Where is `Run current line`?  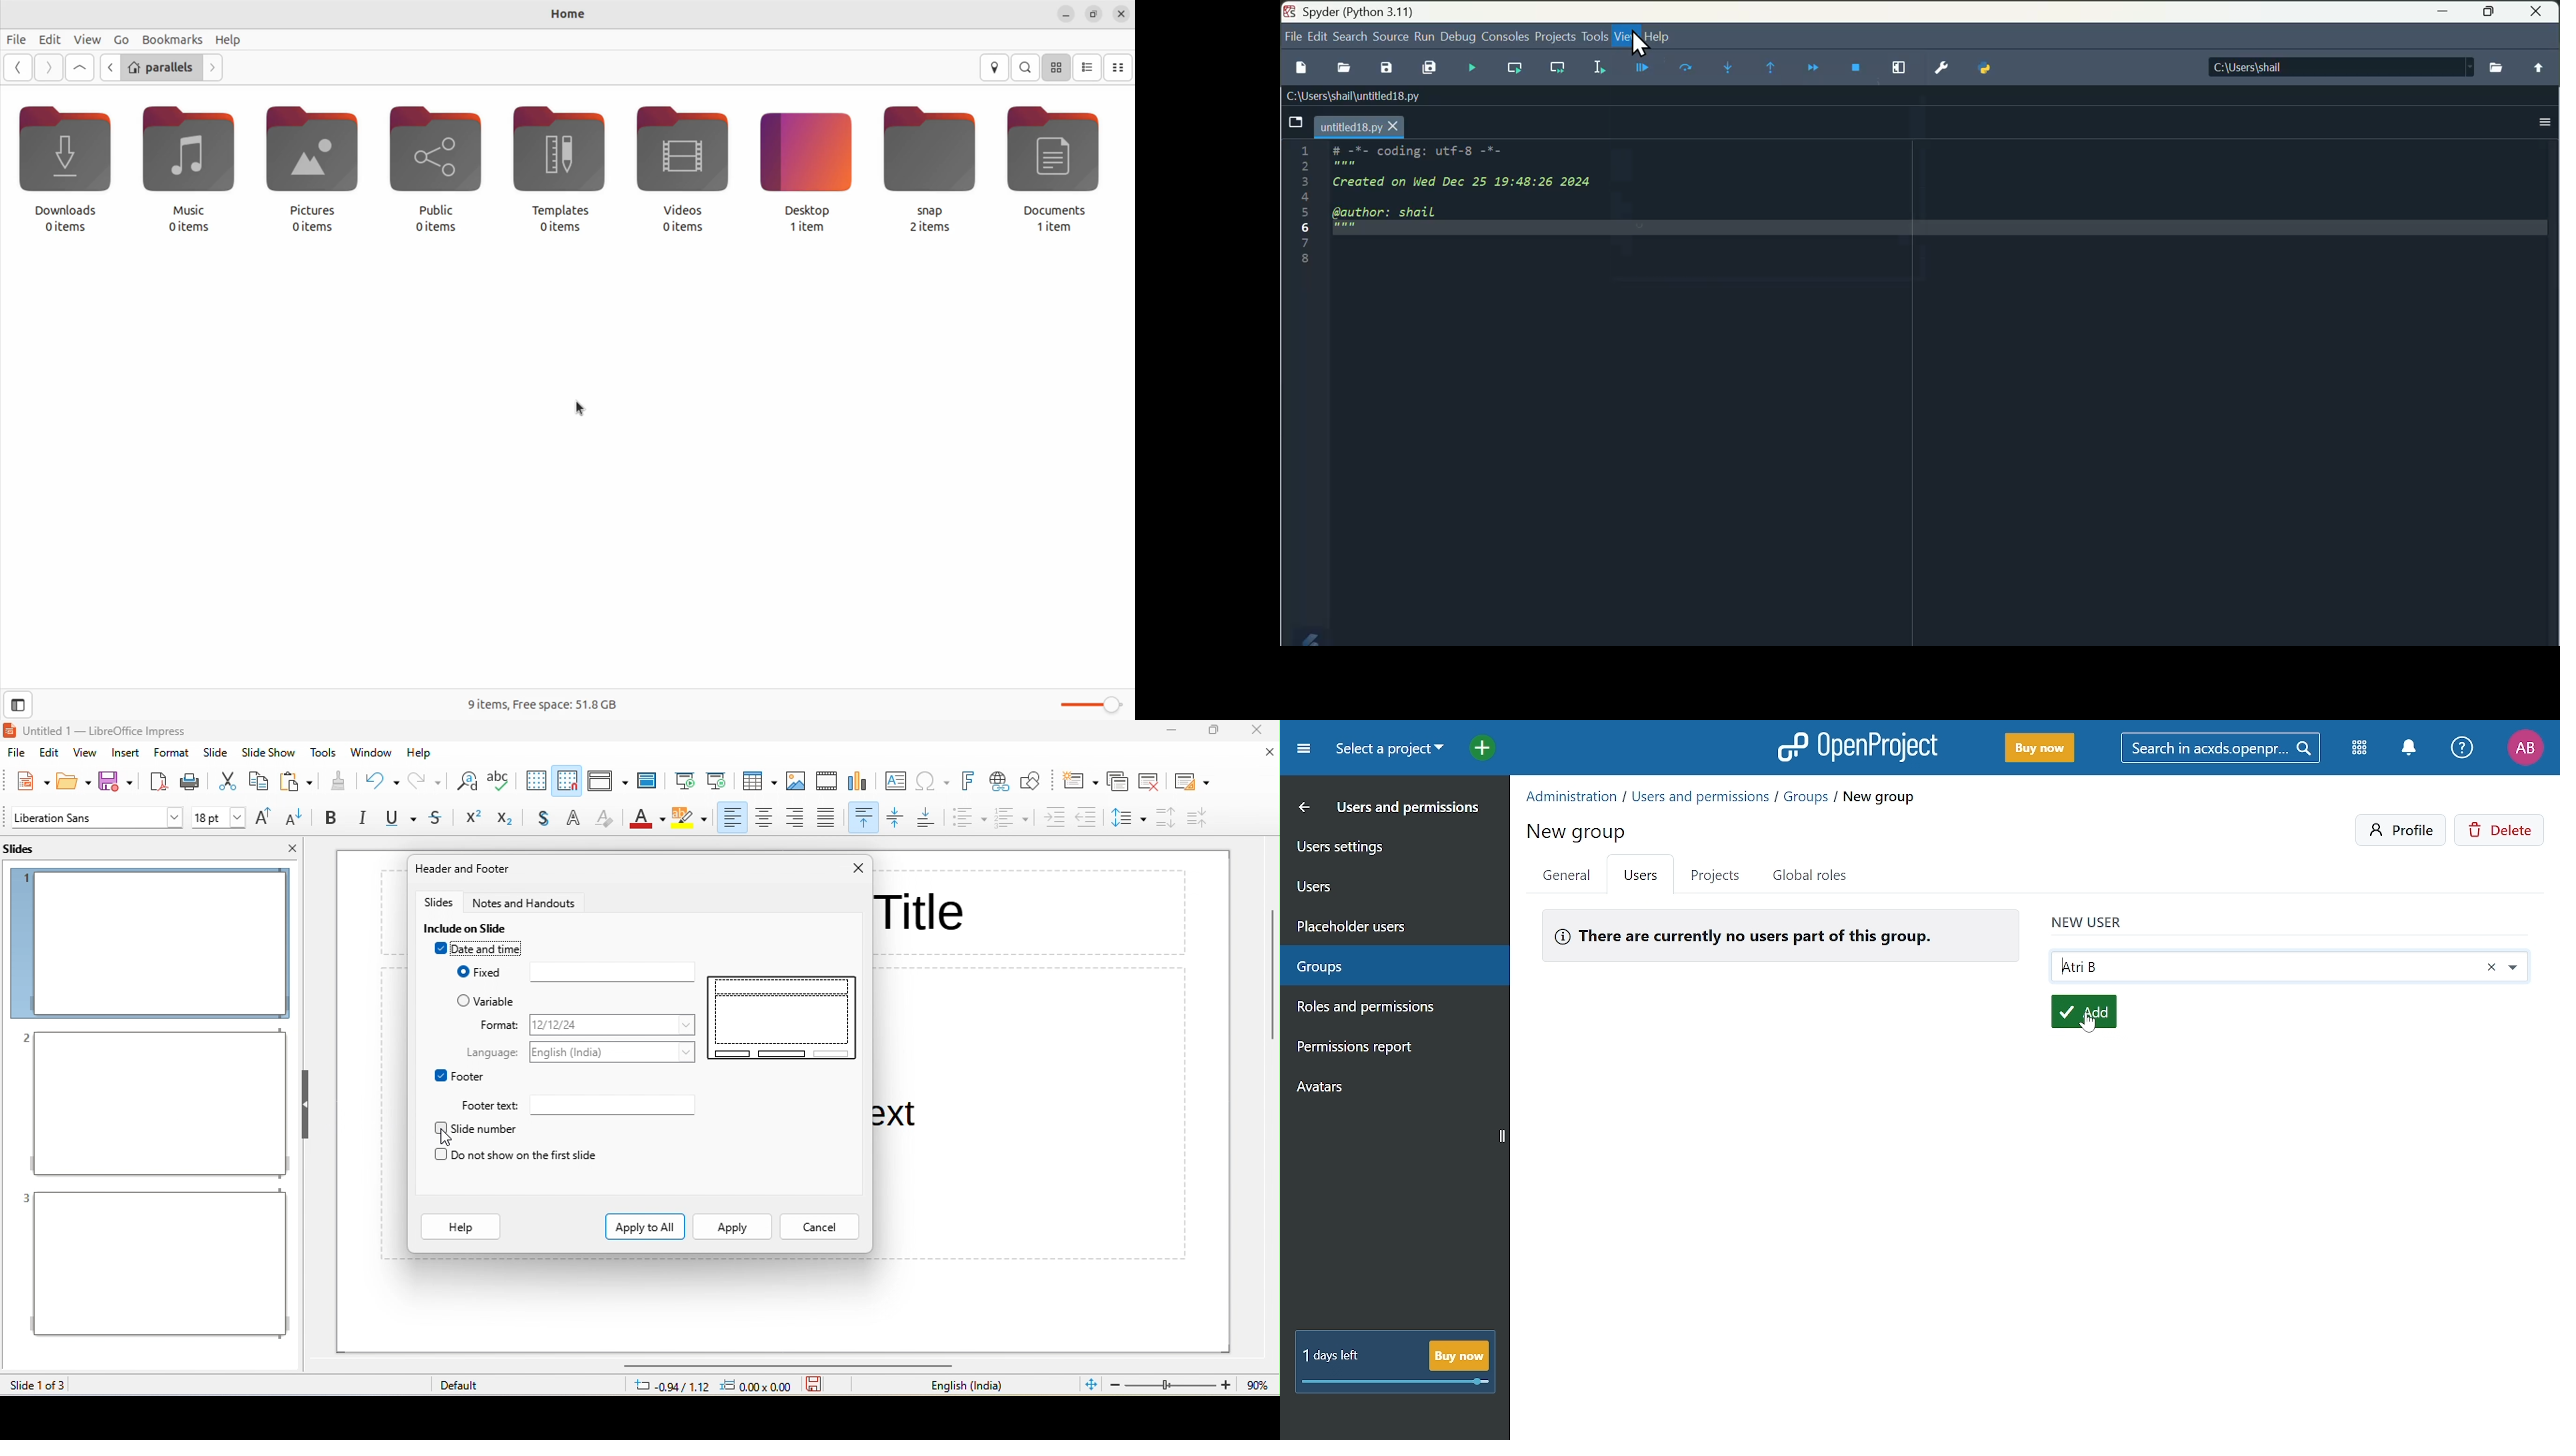 Run current line is located at coordinates (1687, 68).